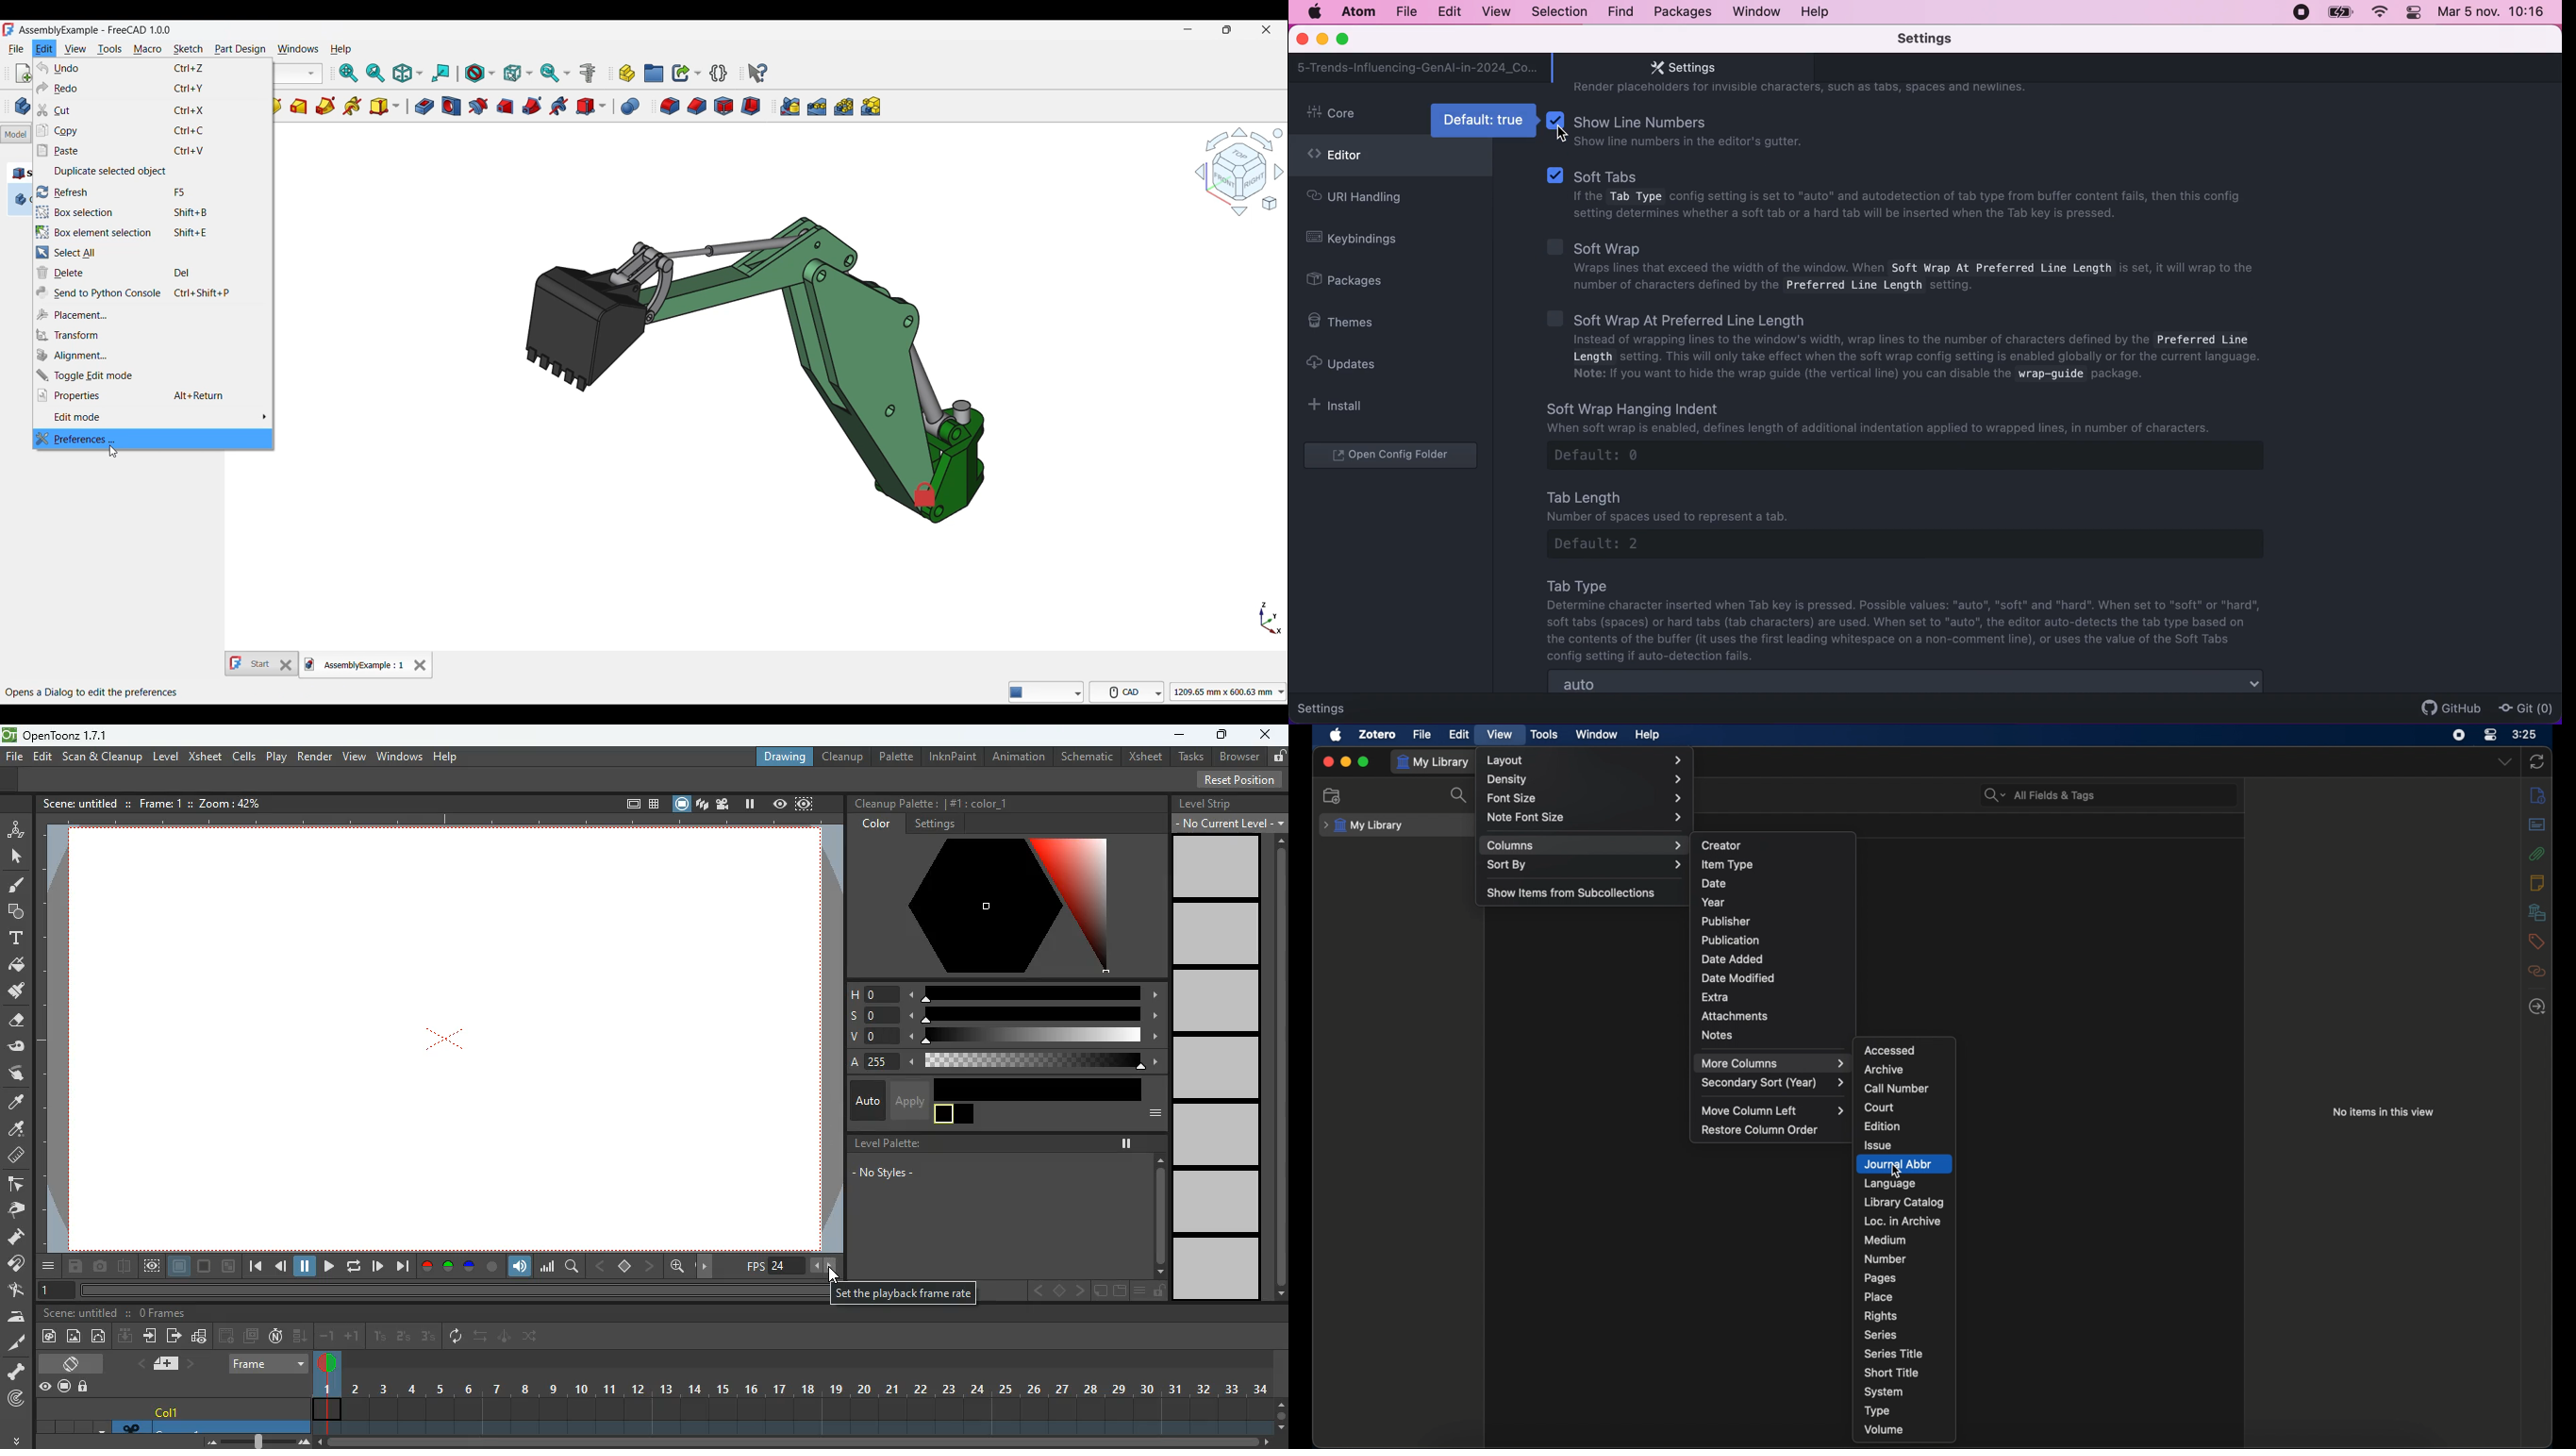 The height and width of the screenshot is (1456, 2576). What do you see at coordinates (2527, 735) in the screenshot?
I see `time (3:25)` at bounding box center [2527, 735].